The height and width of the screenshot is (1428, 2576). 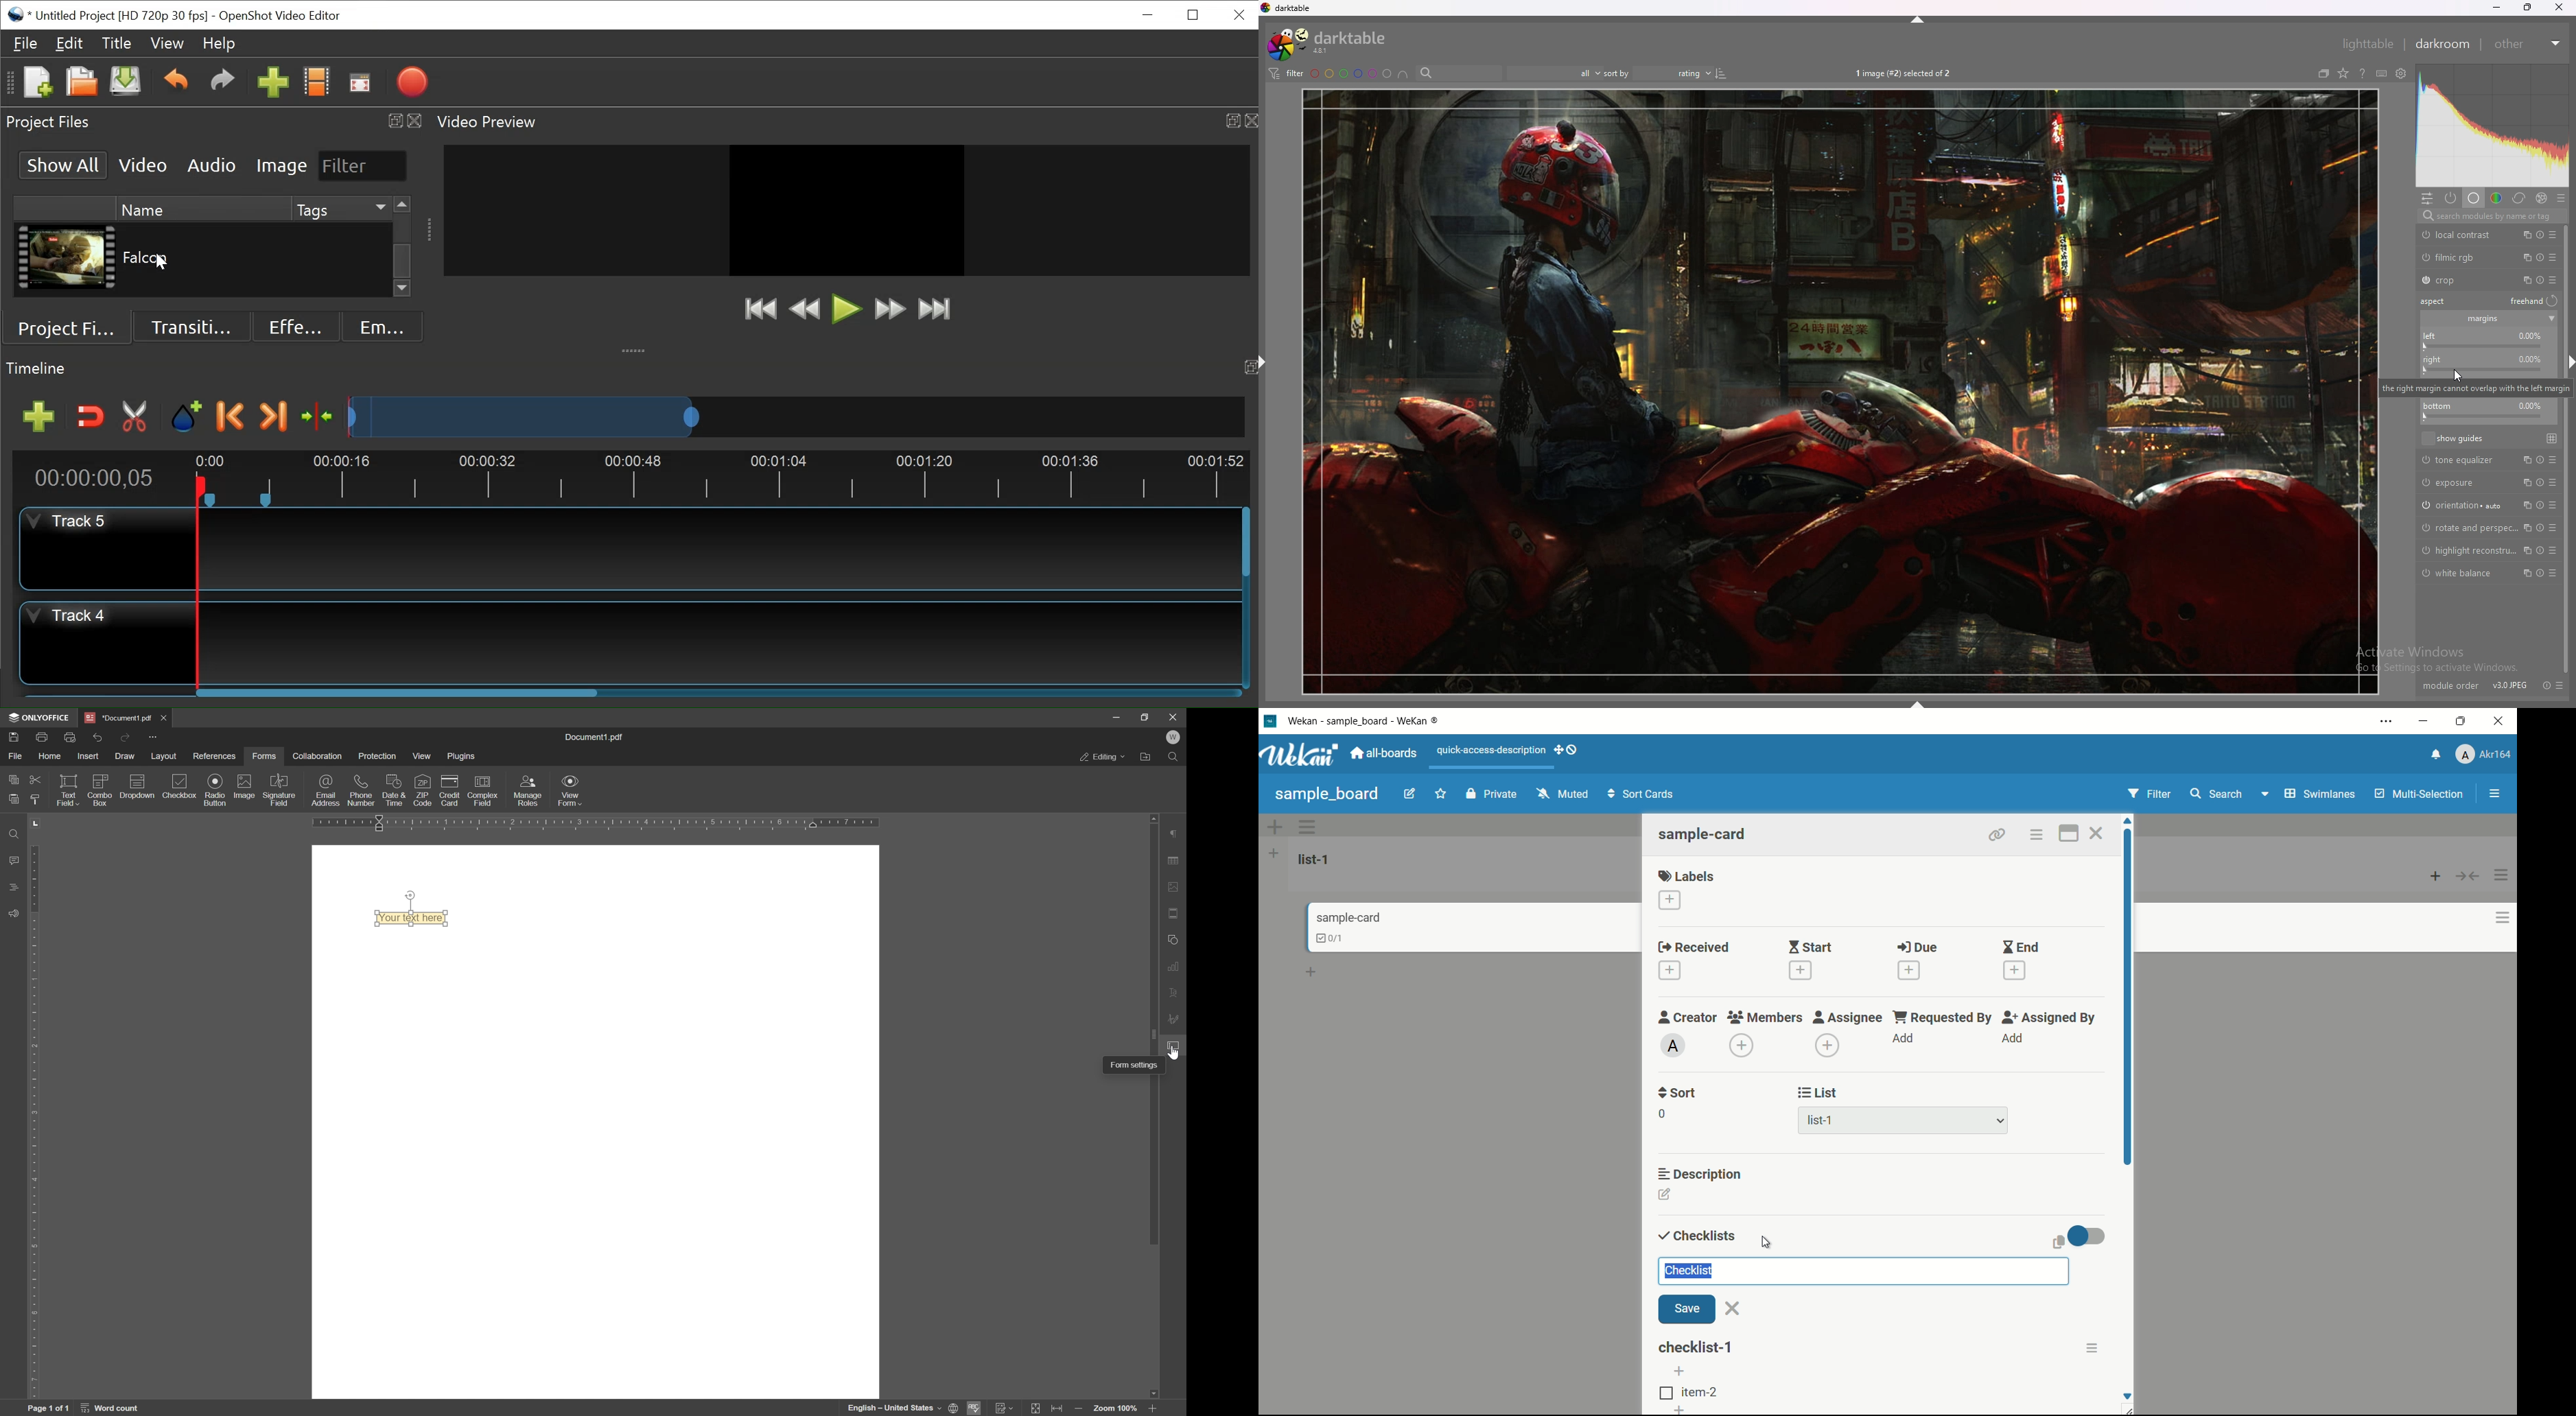 What do you see at coordinates (1173, 912) in the screenshot?
I see `header and footer settings` at bounding box center [1173, 912].